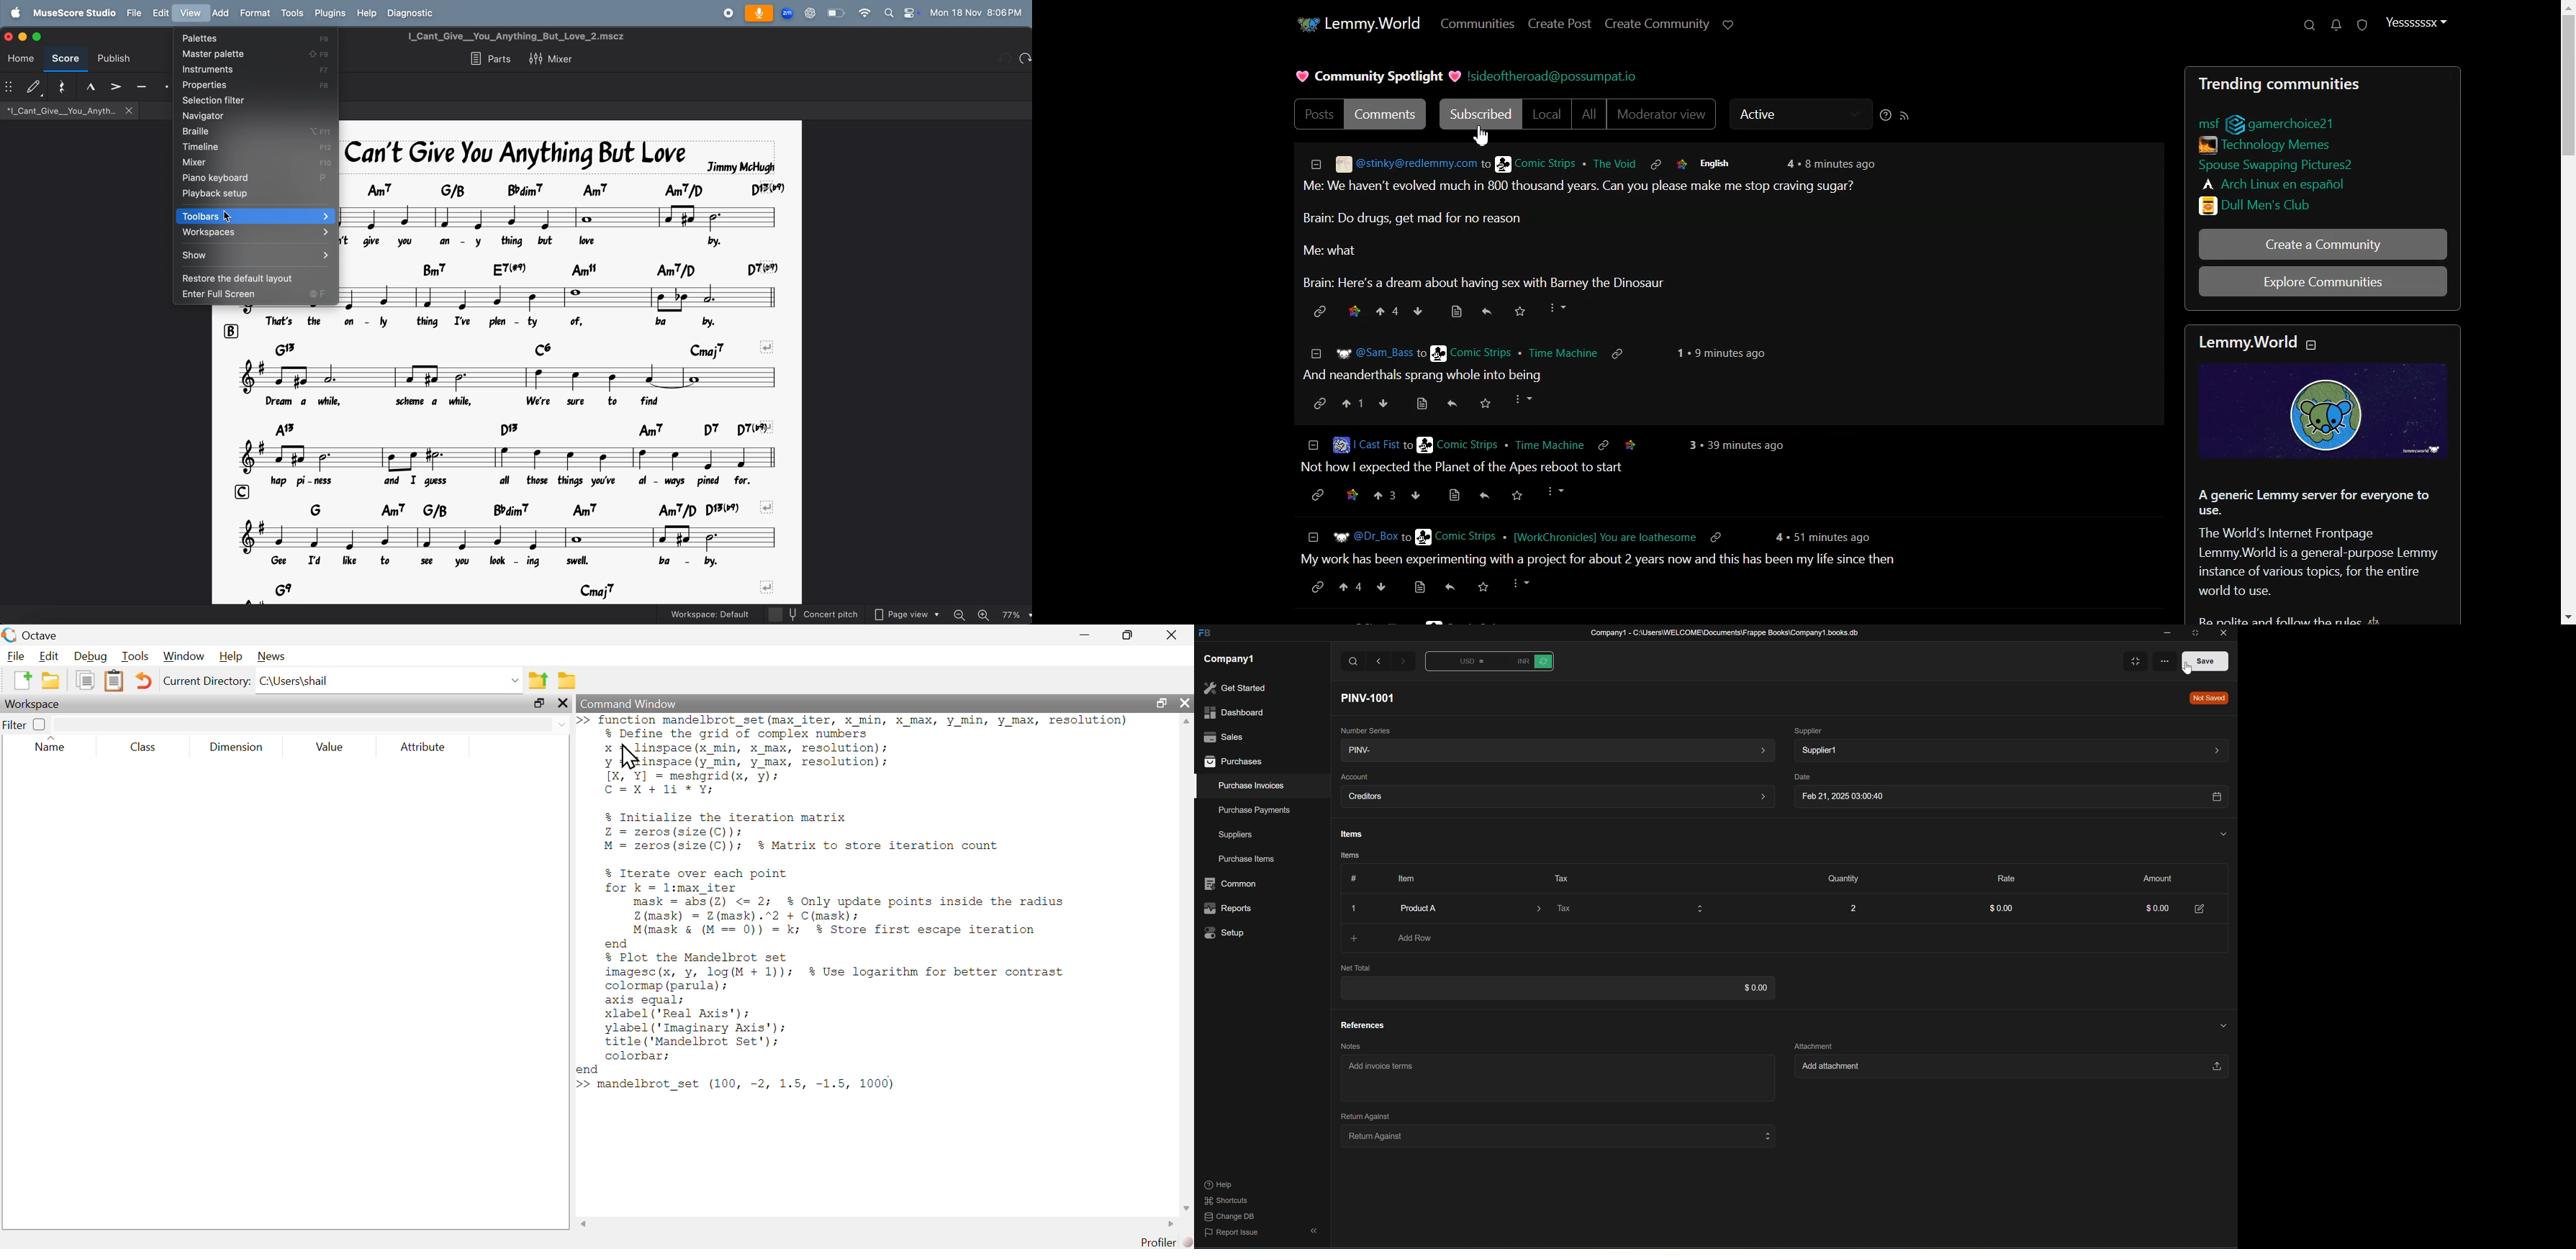  I want to click on Feb 21, 2025 03:00:40, so click(2009, 798).